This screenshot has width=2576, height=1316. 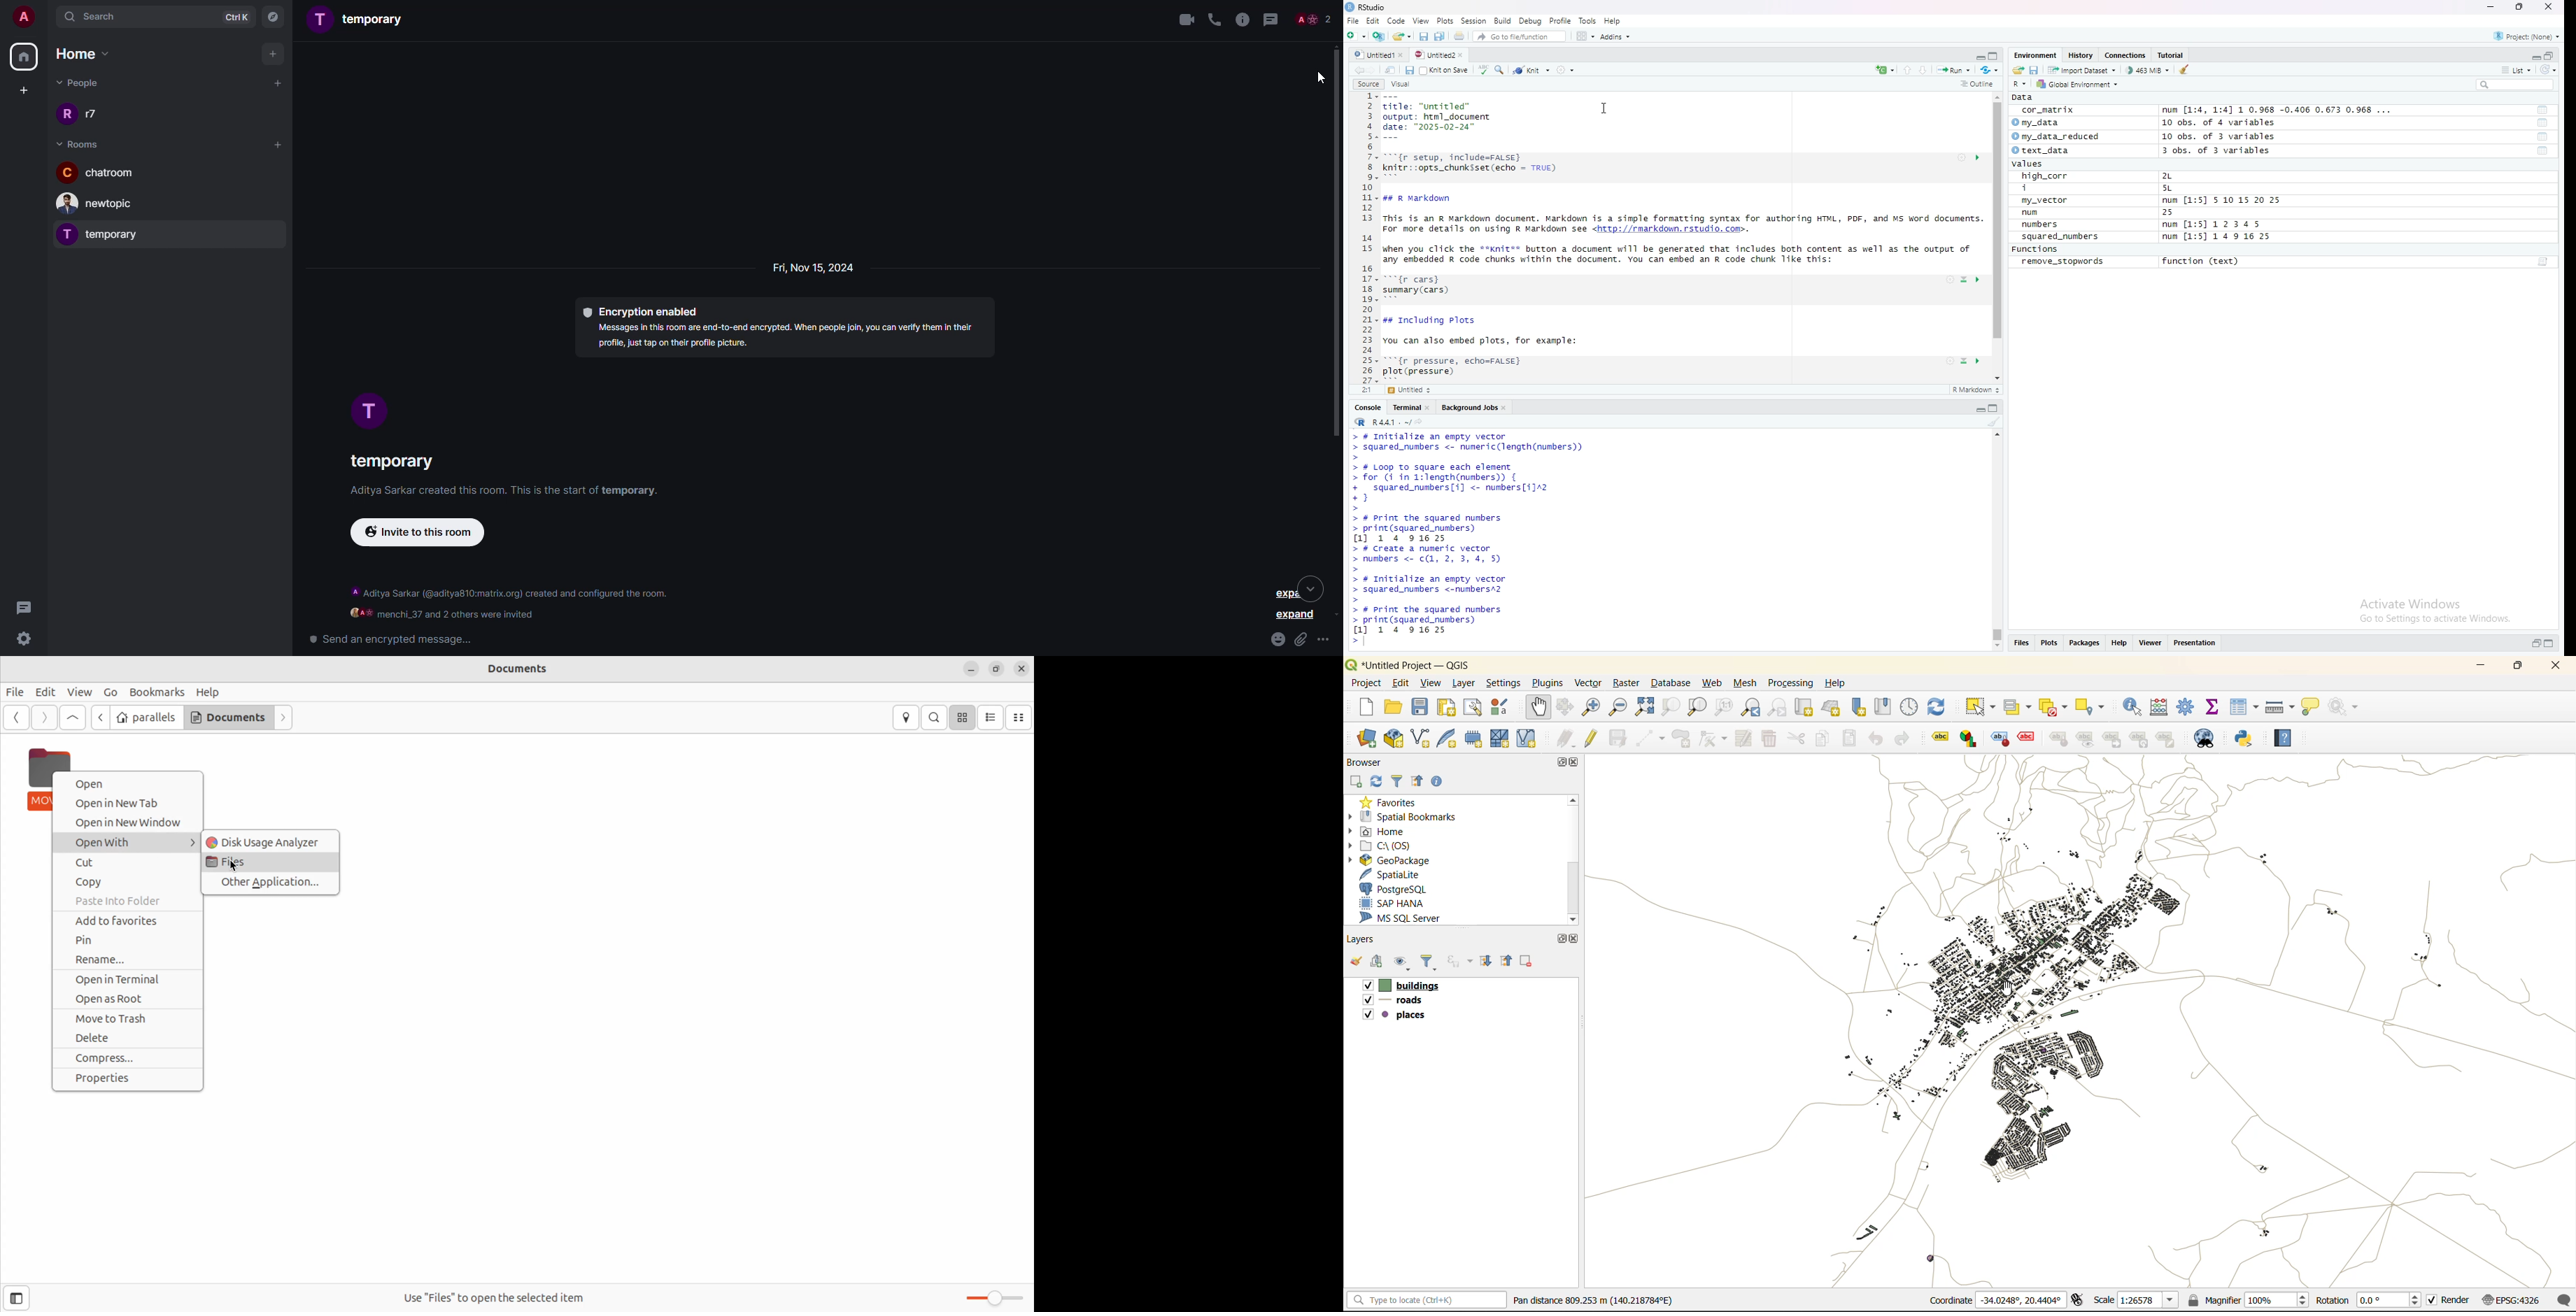 What do you see at coordinates (1993, 409) in the screenshot?
I see `maximize` at bounding box center [1993, 409].